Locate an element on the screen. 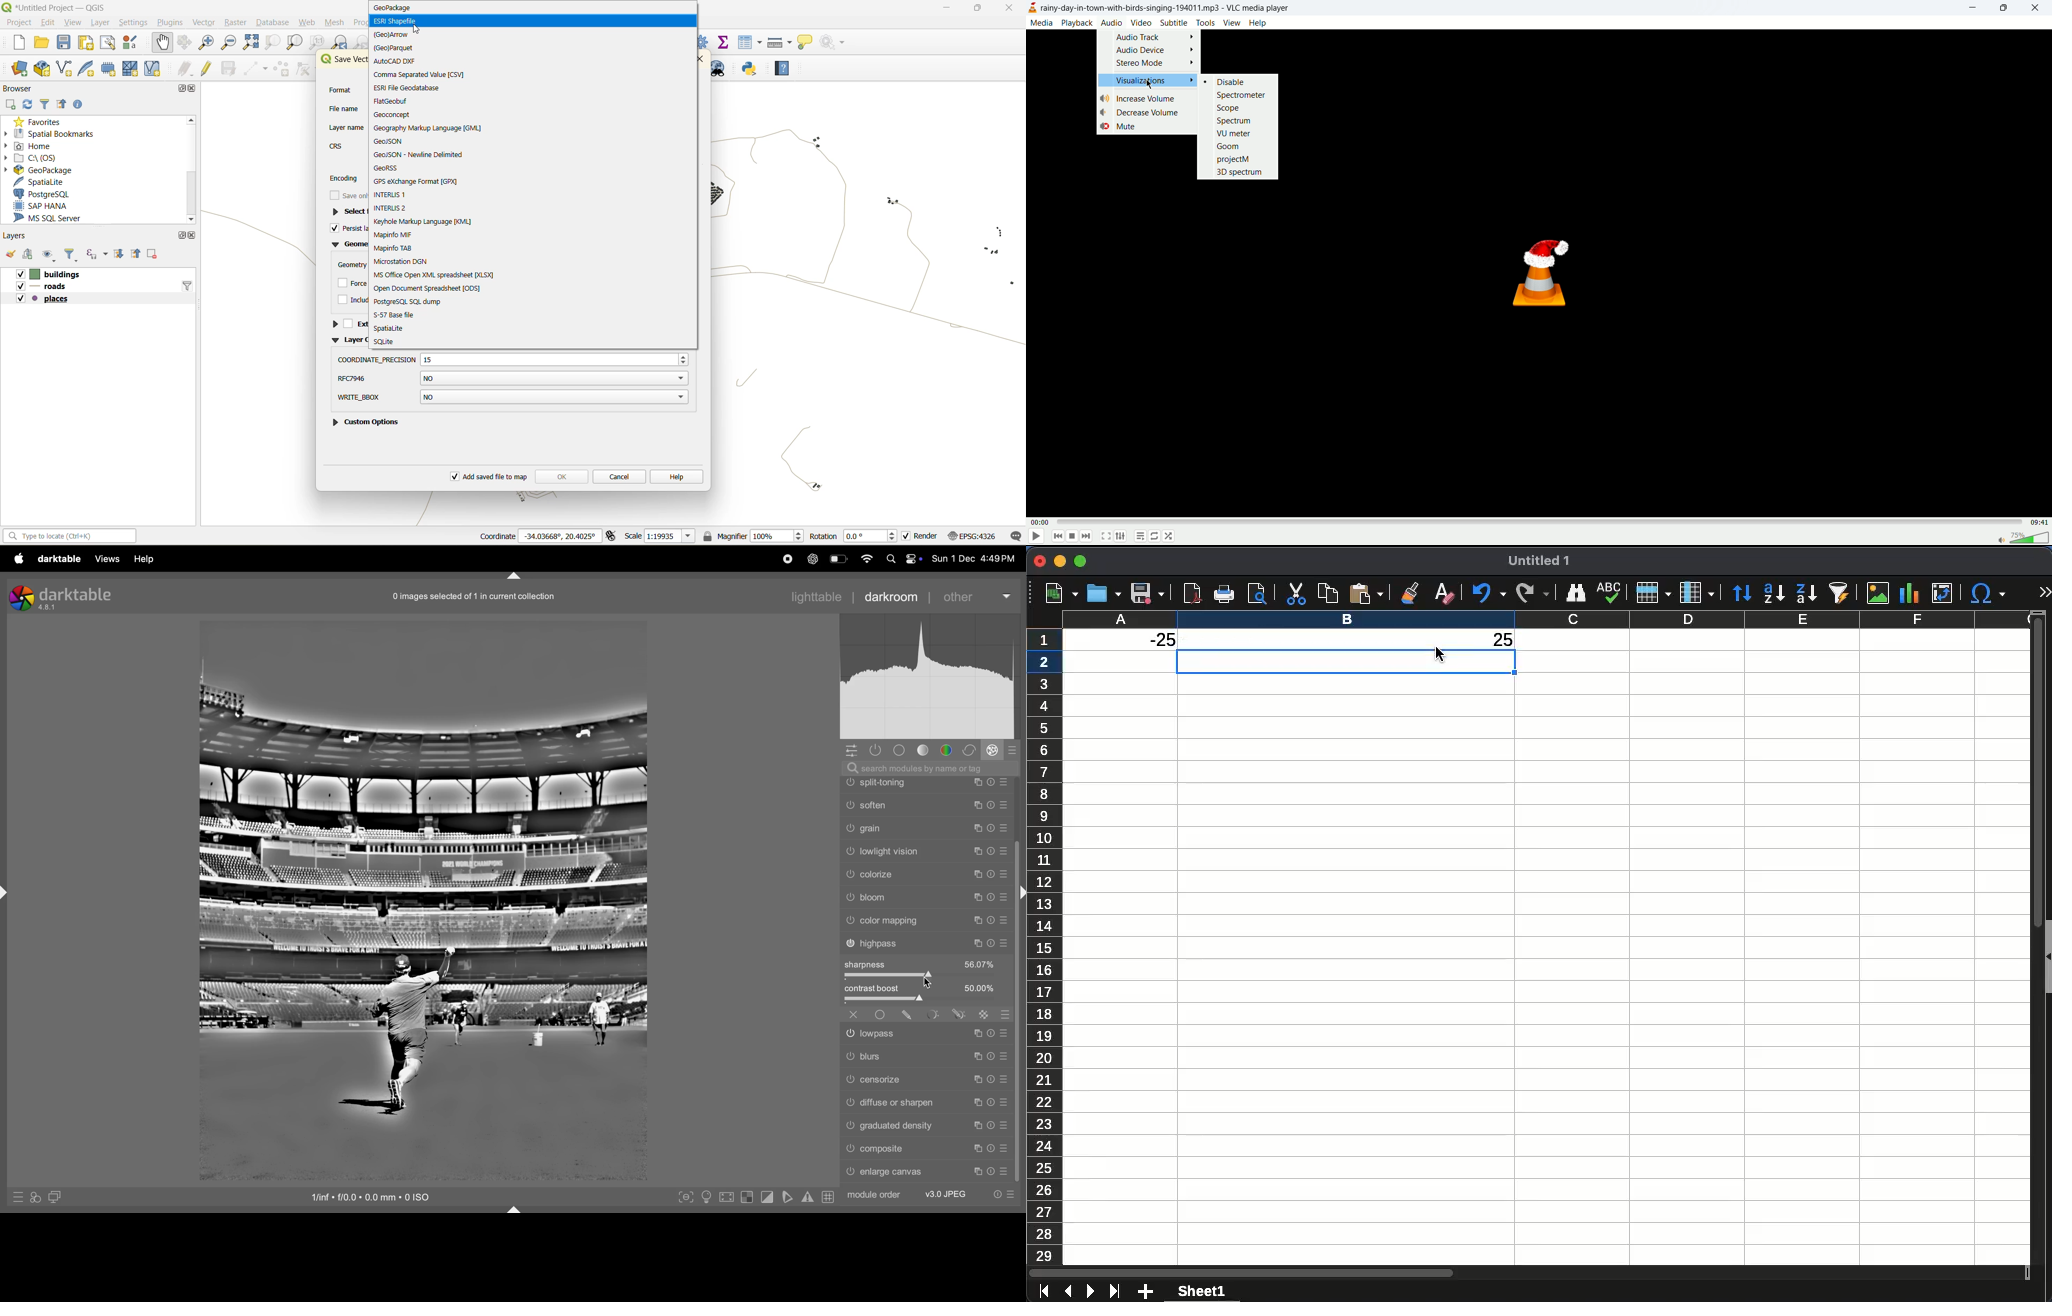  close is located at coordinates (195, 90).